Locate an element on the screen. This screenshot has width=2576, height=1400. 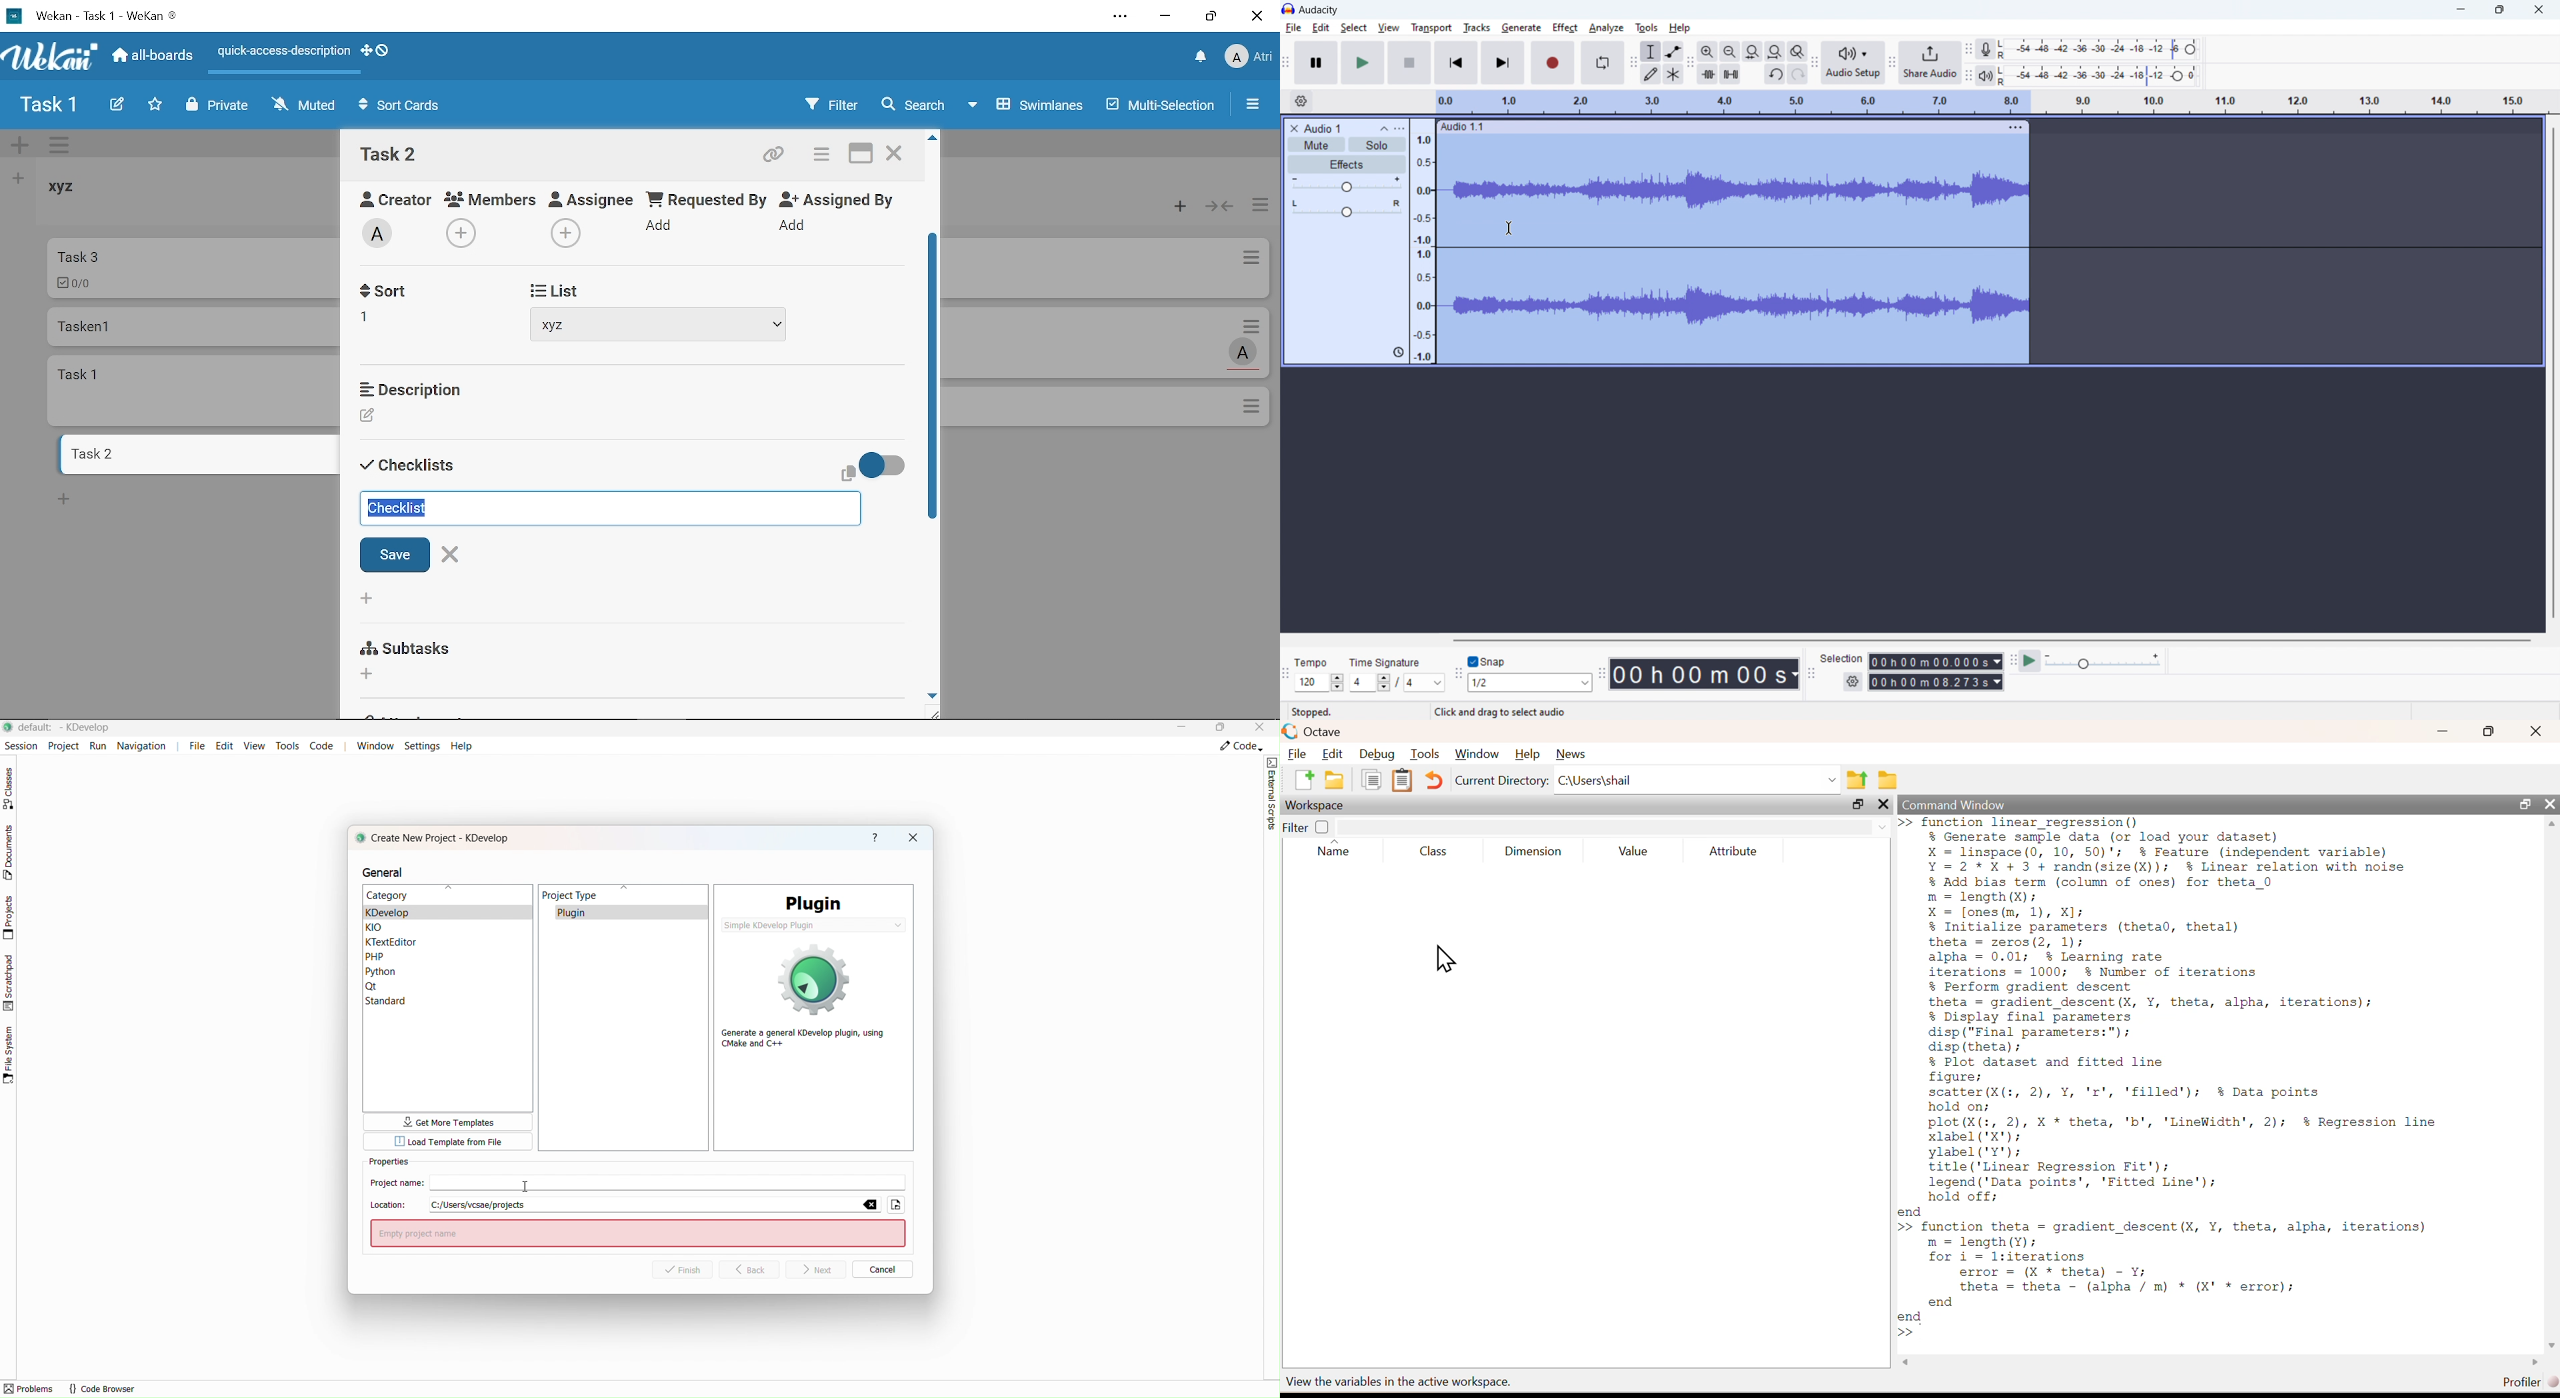
New is located at coordinates (64, 498).